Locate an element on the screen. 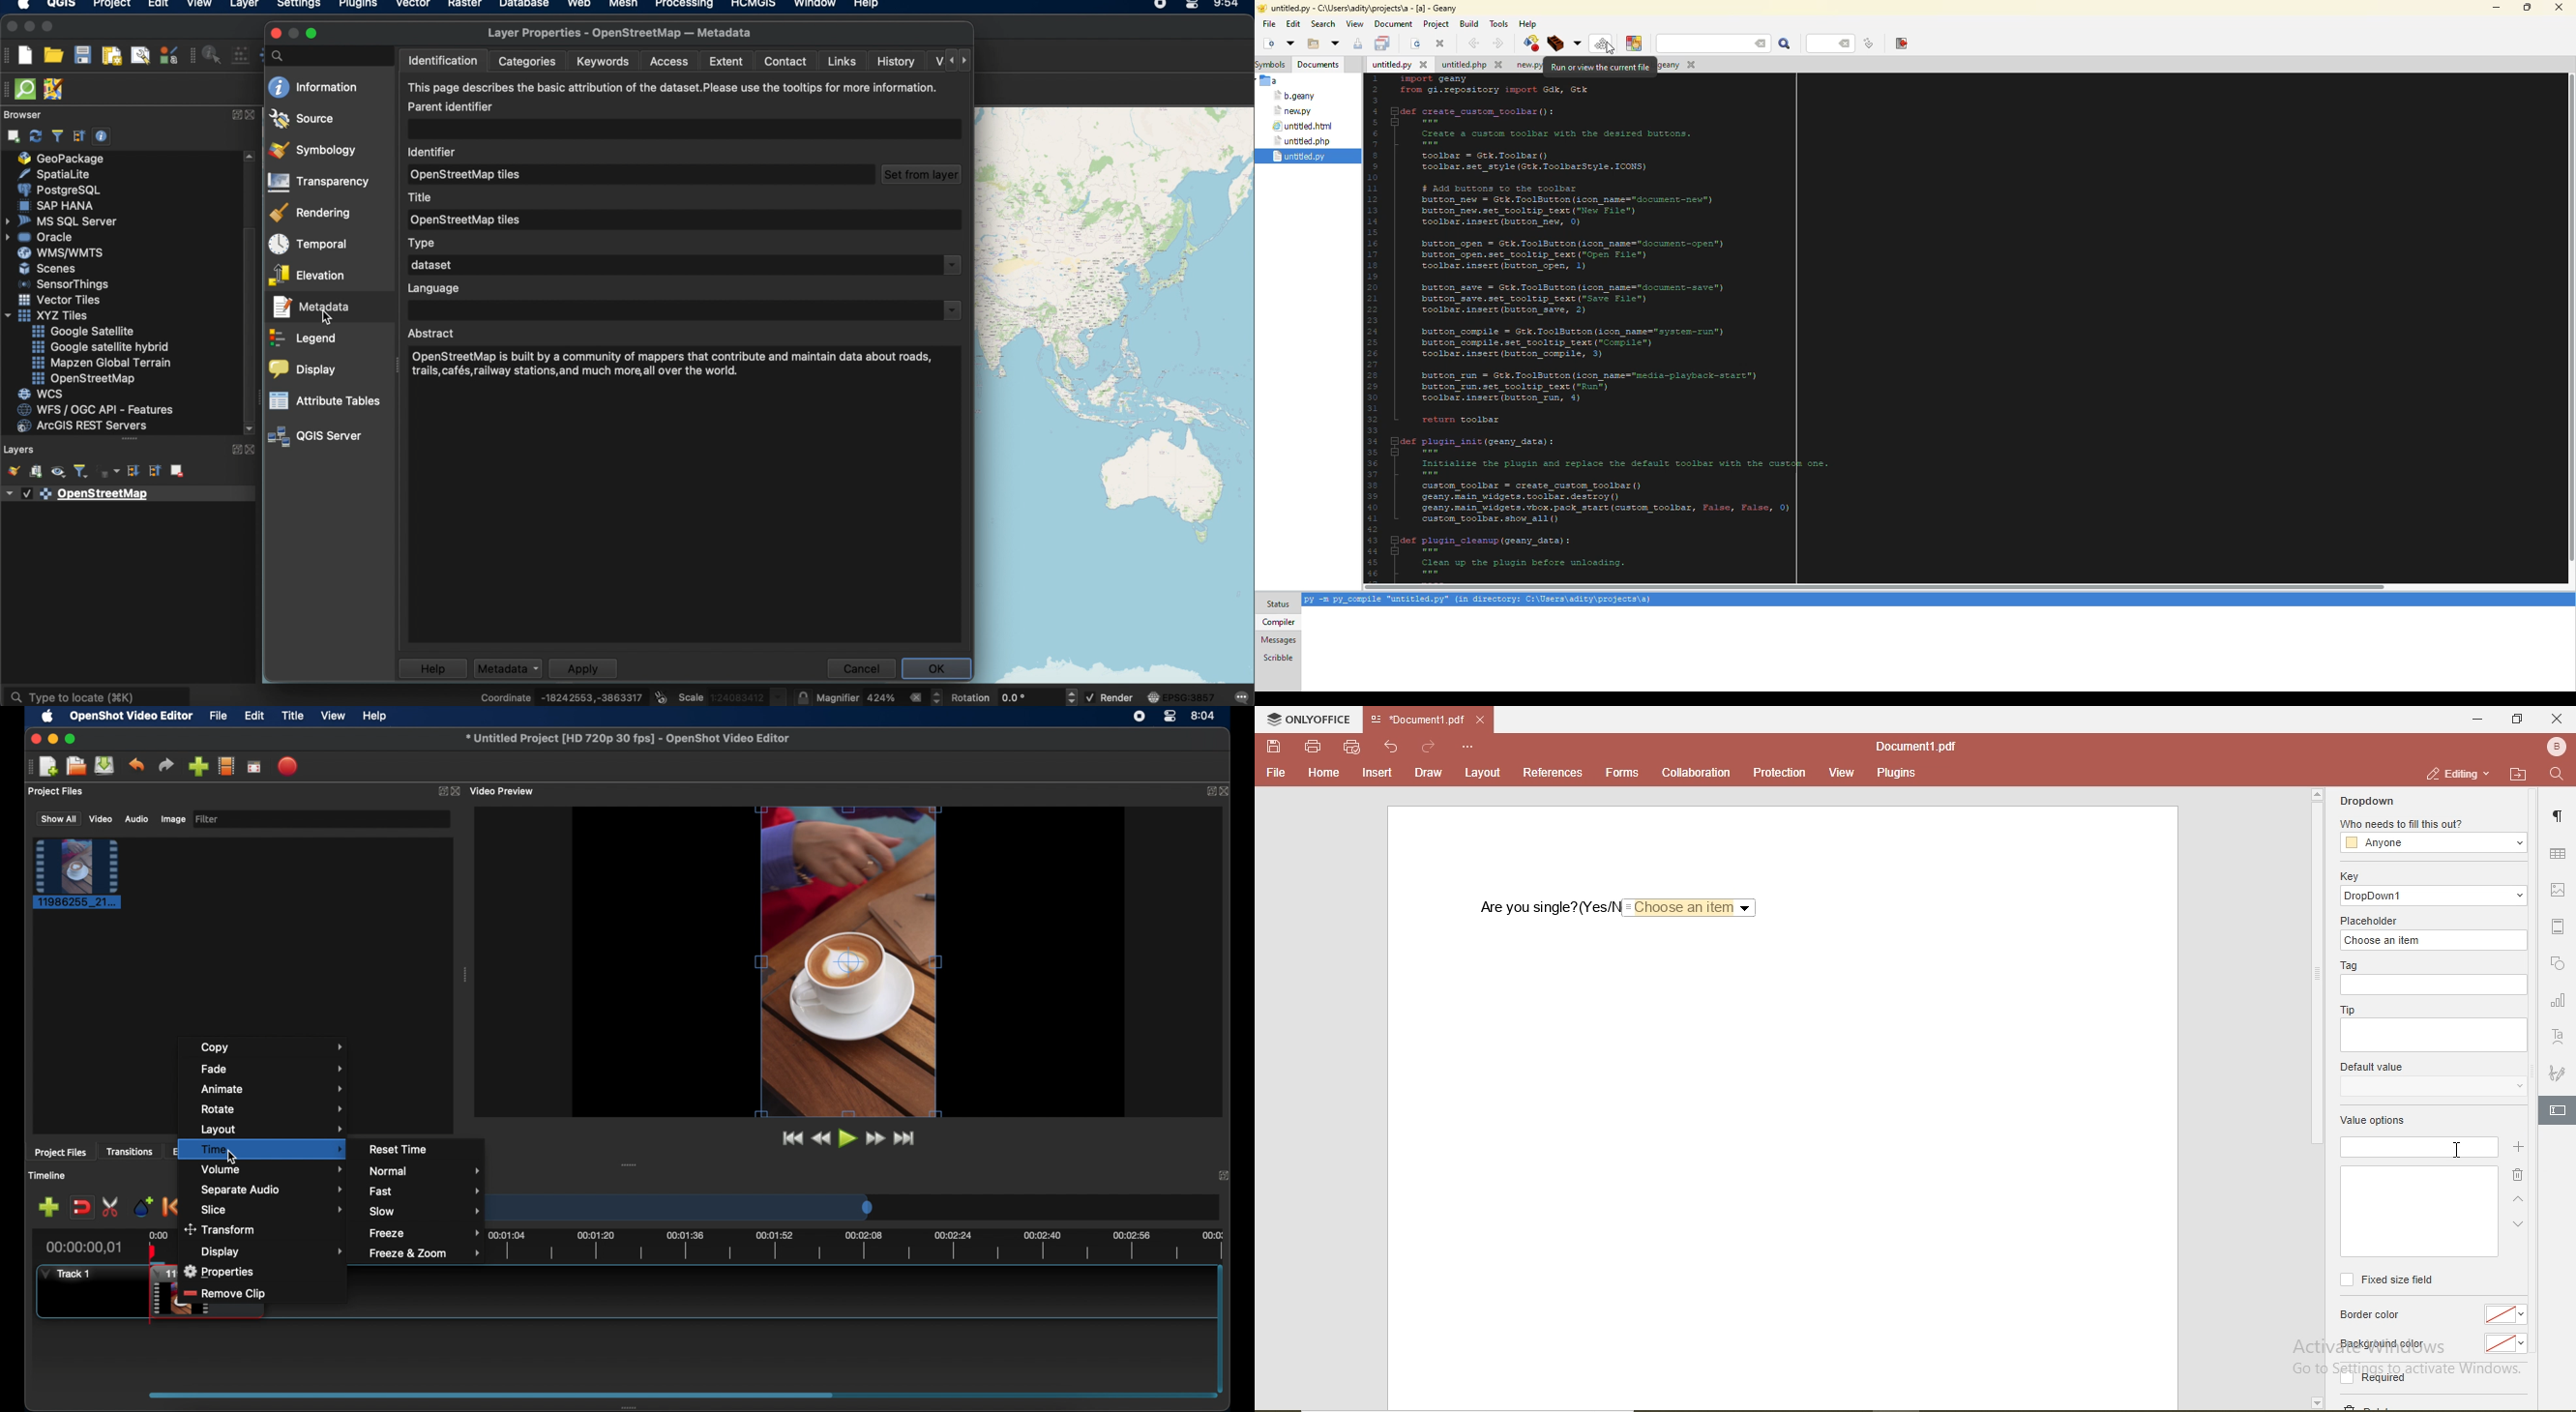 The width and height of the screenshot is (2576, 1428). line number is located at coordinates (1871, 43).